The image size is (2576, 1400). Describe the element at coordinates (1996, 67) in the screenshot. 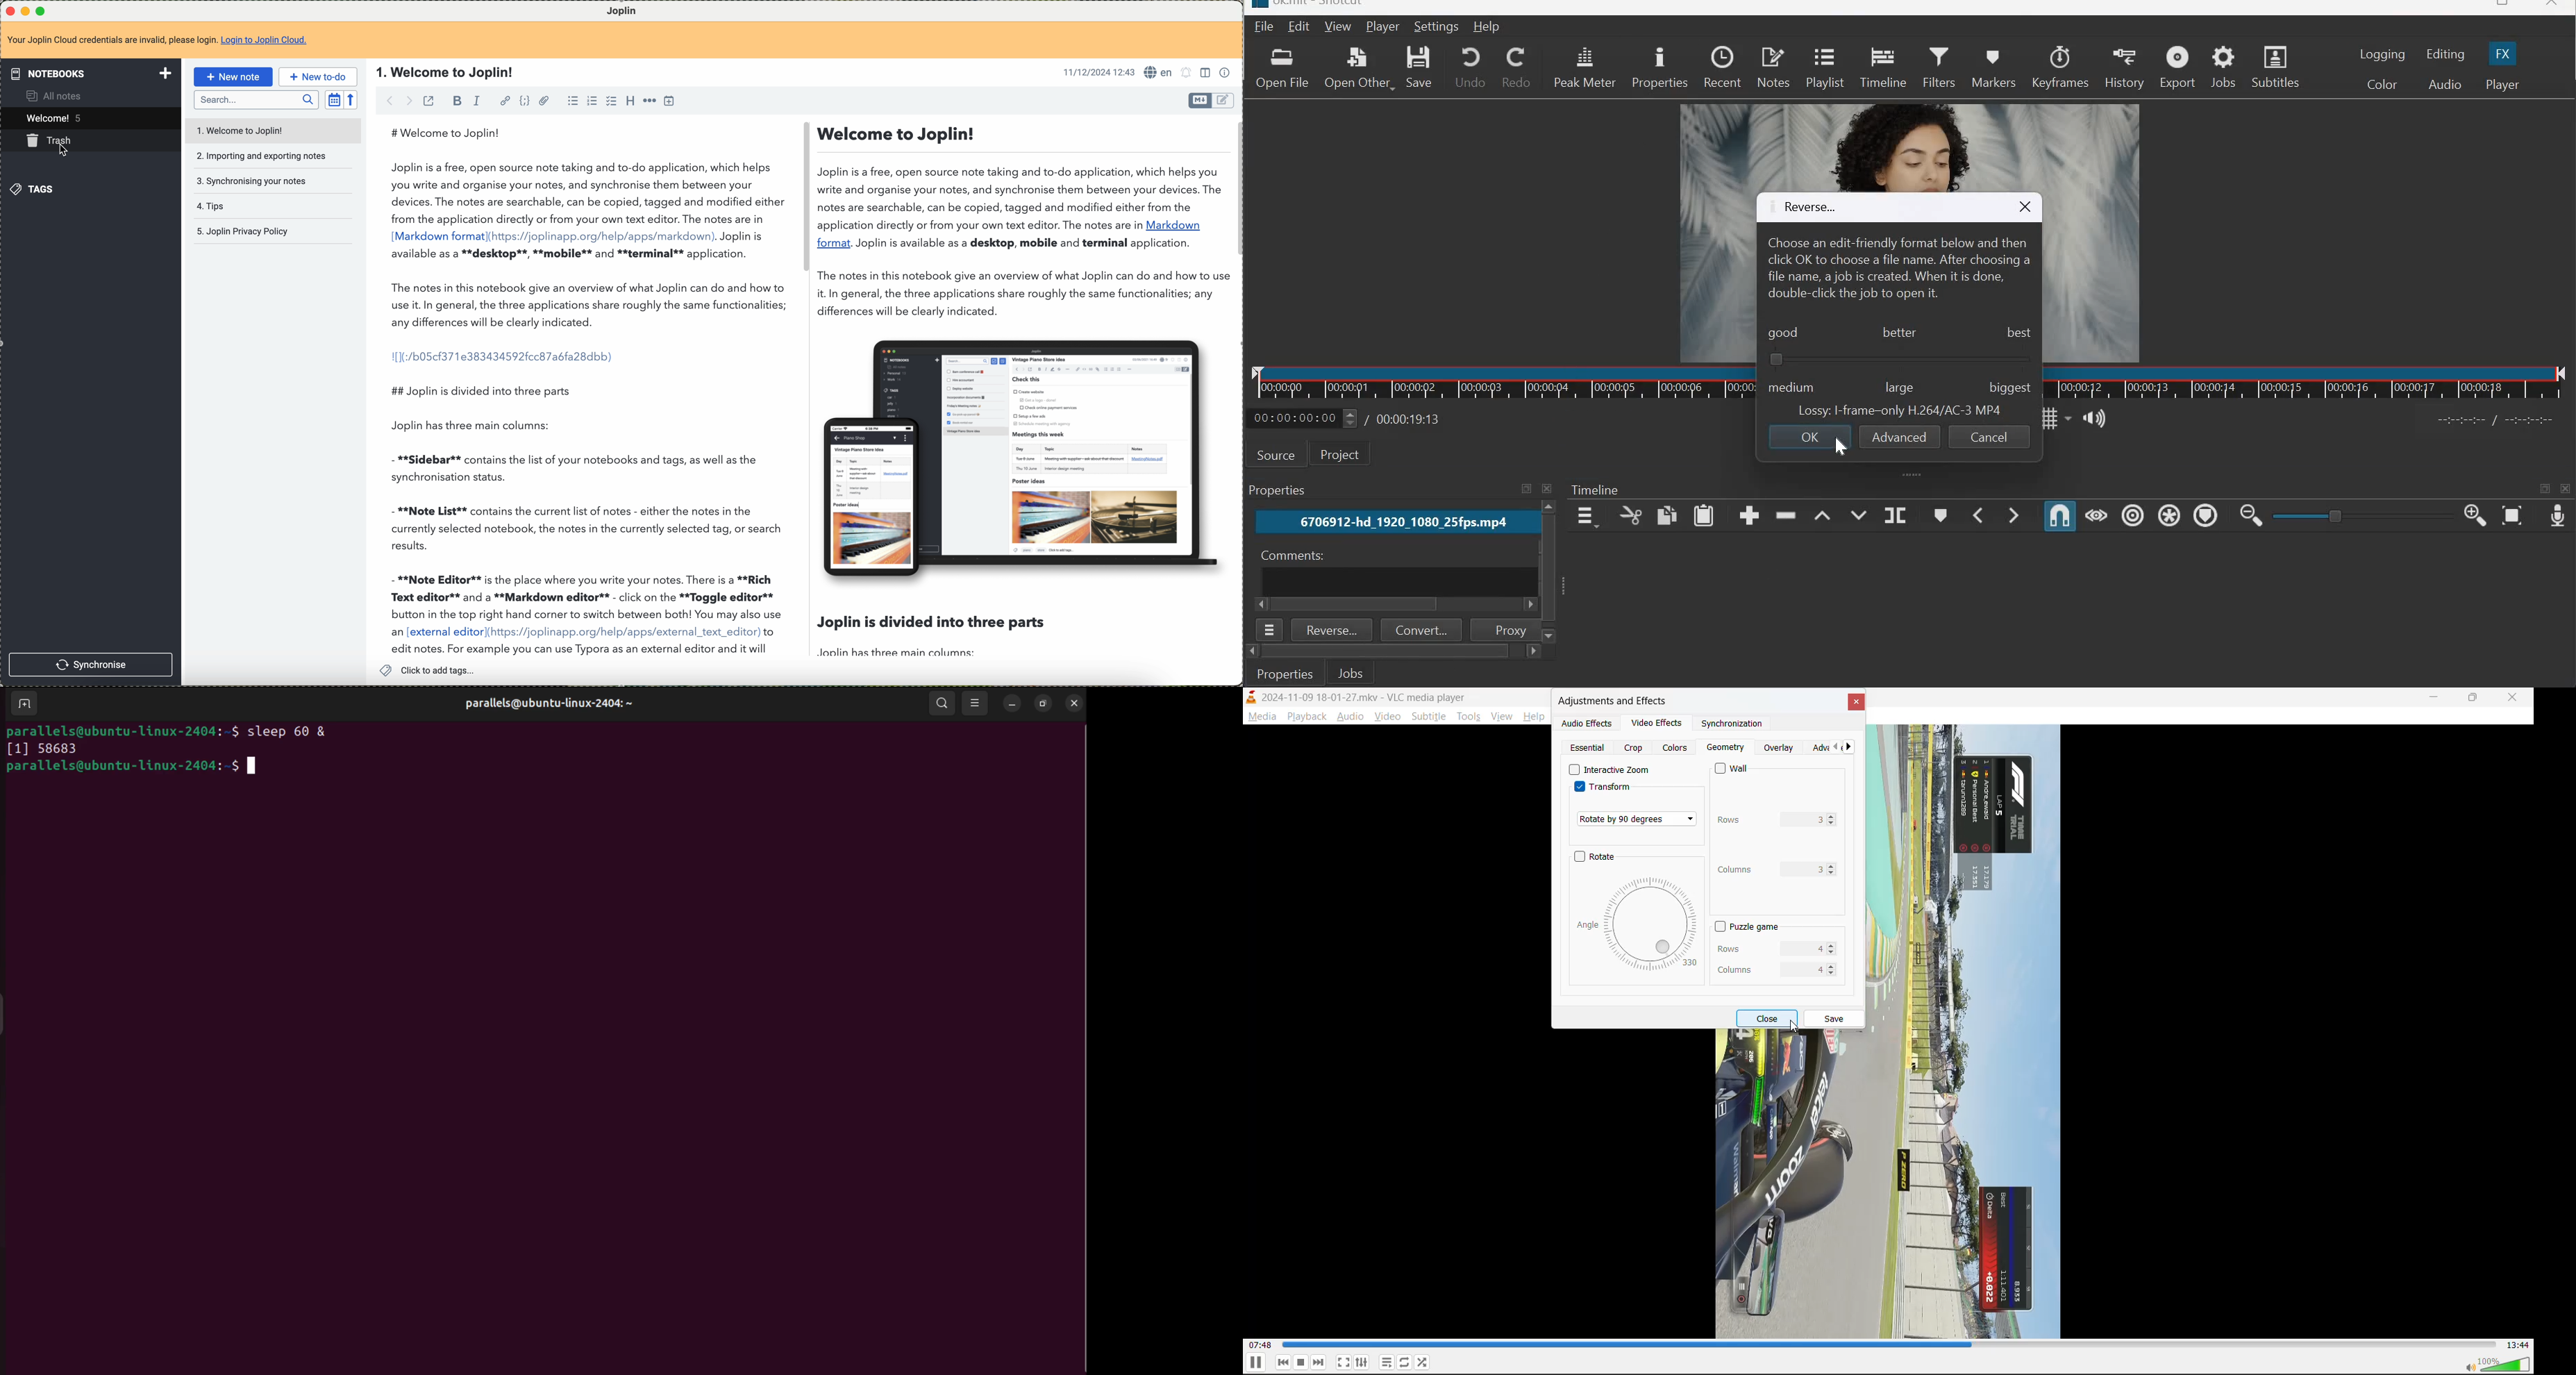

I see `Markers` at that location.